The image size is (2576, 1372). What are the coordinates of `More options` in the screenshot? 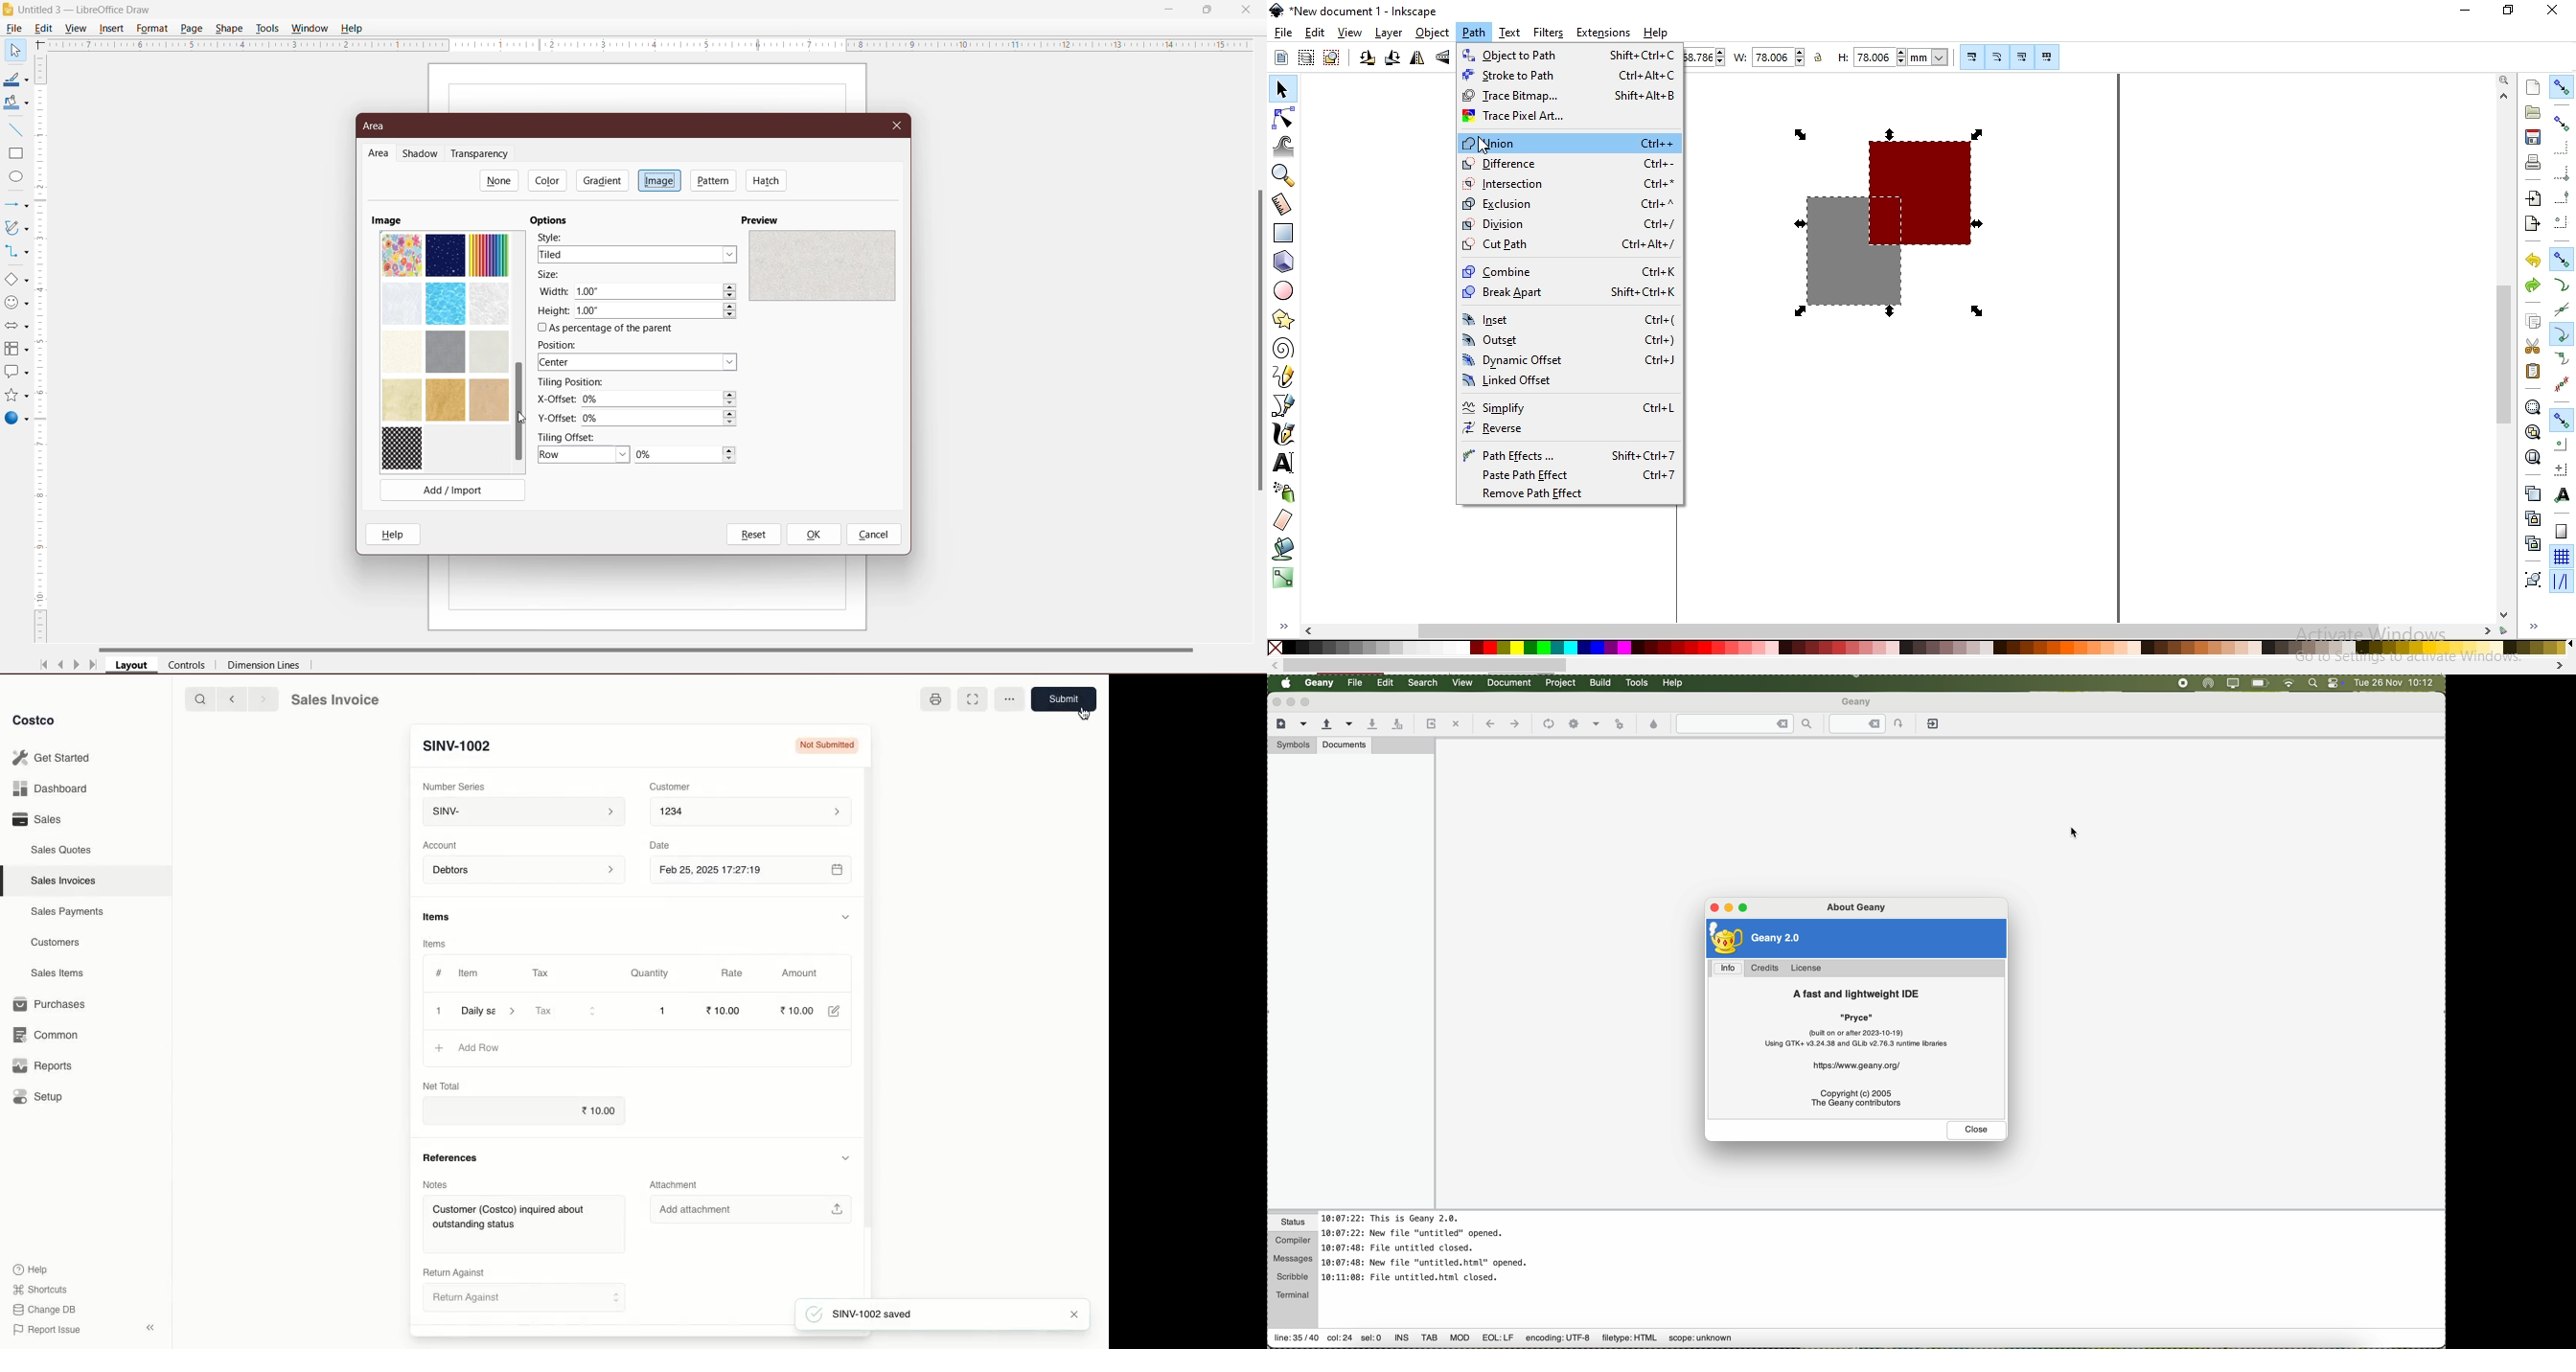 It's located at (1010, 698).